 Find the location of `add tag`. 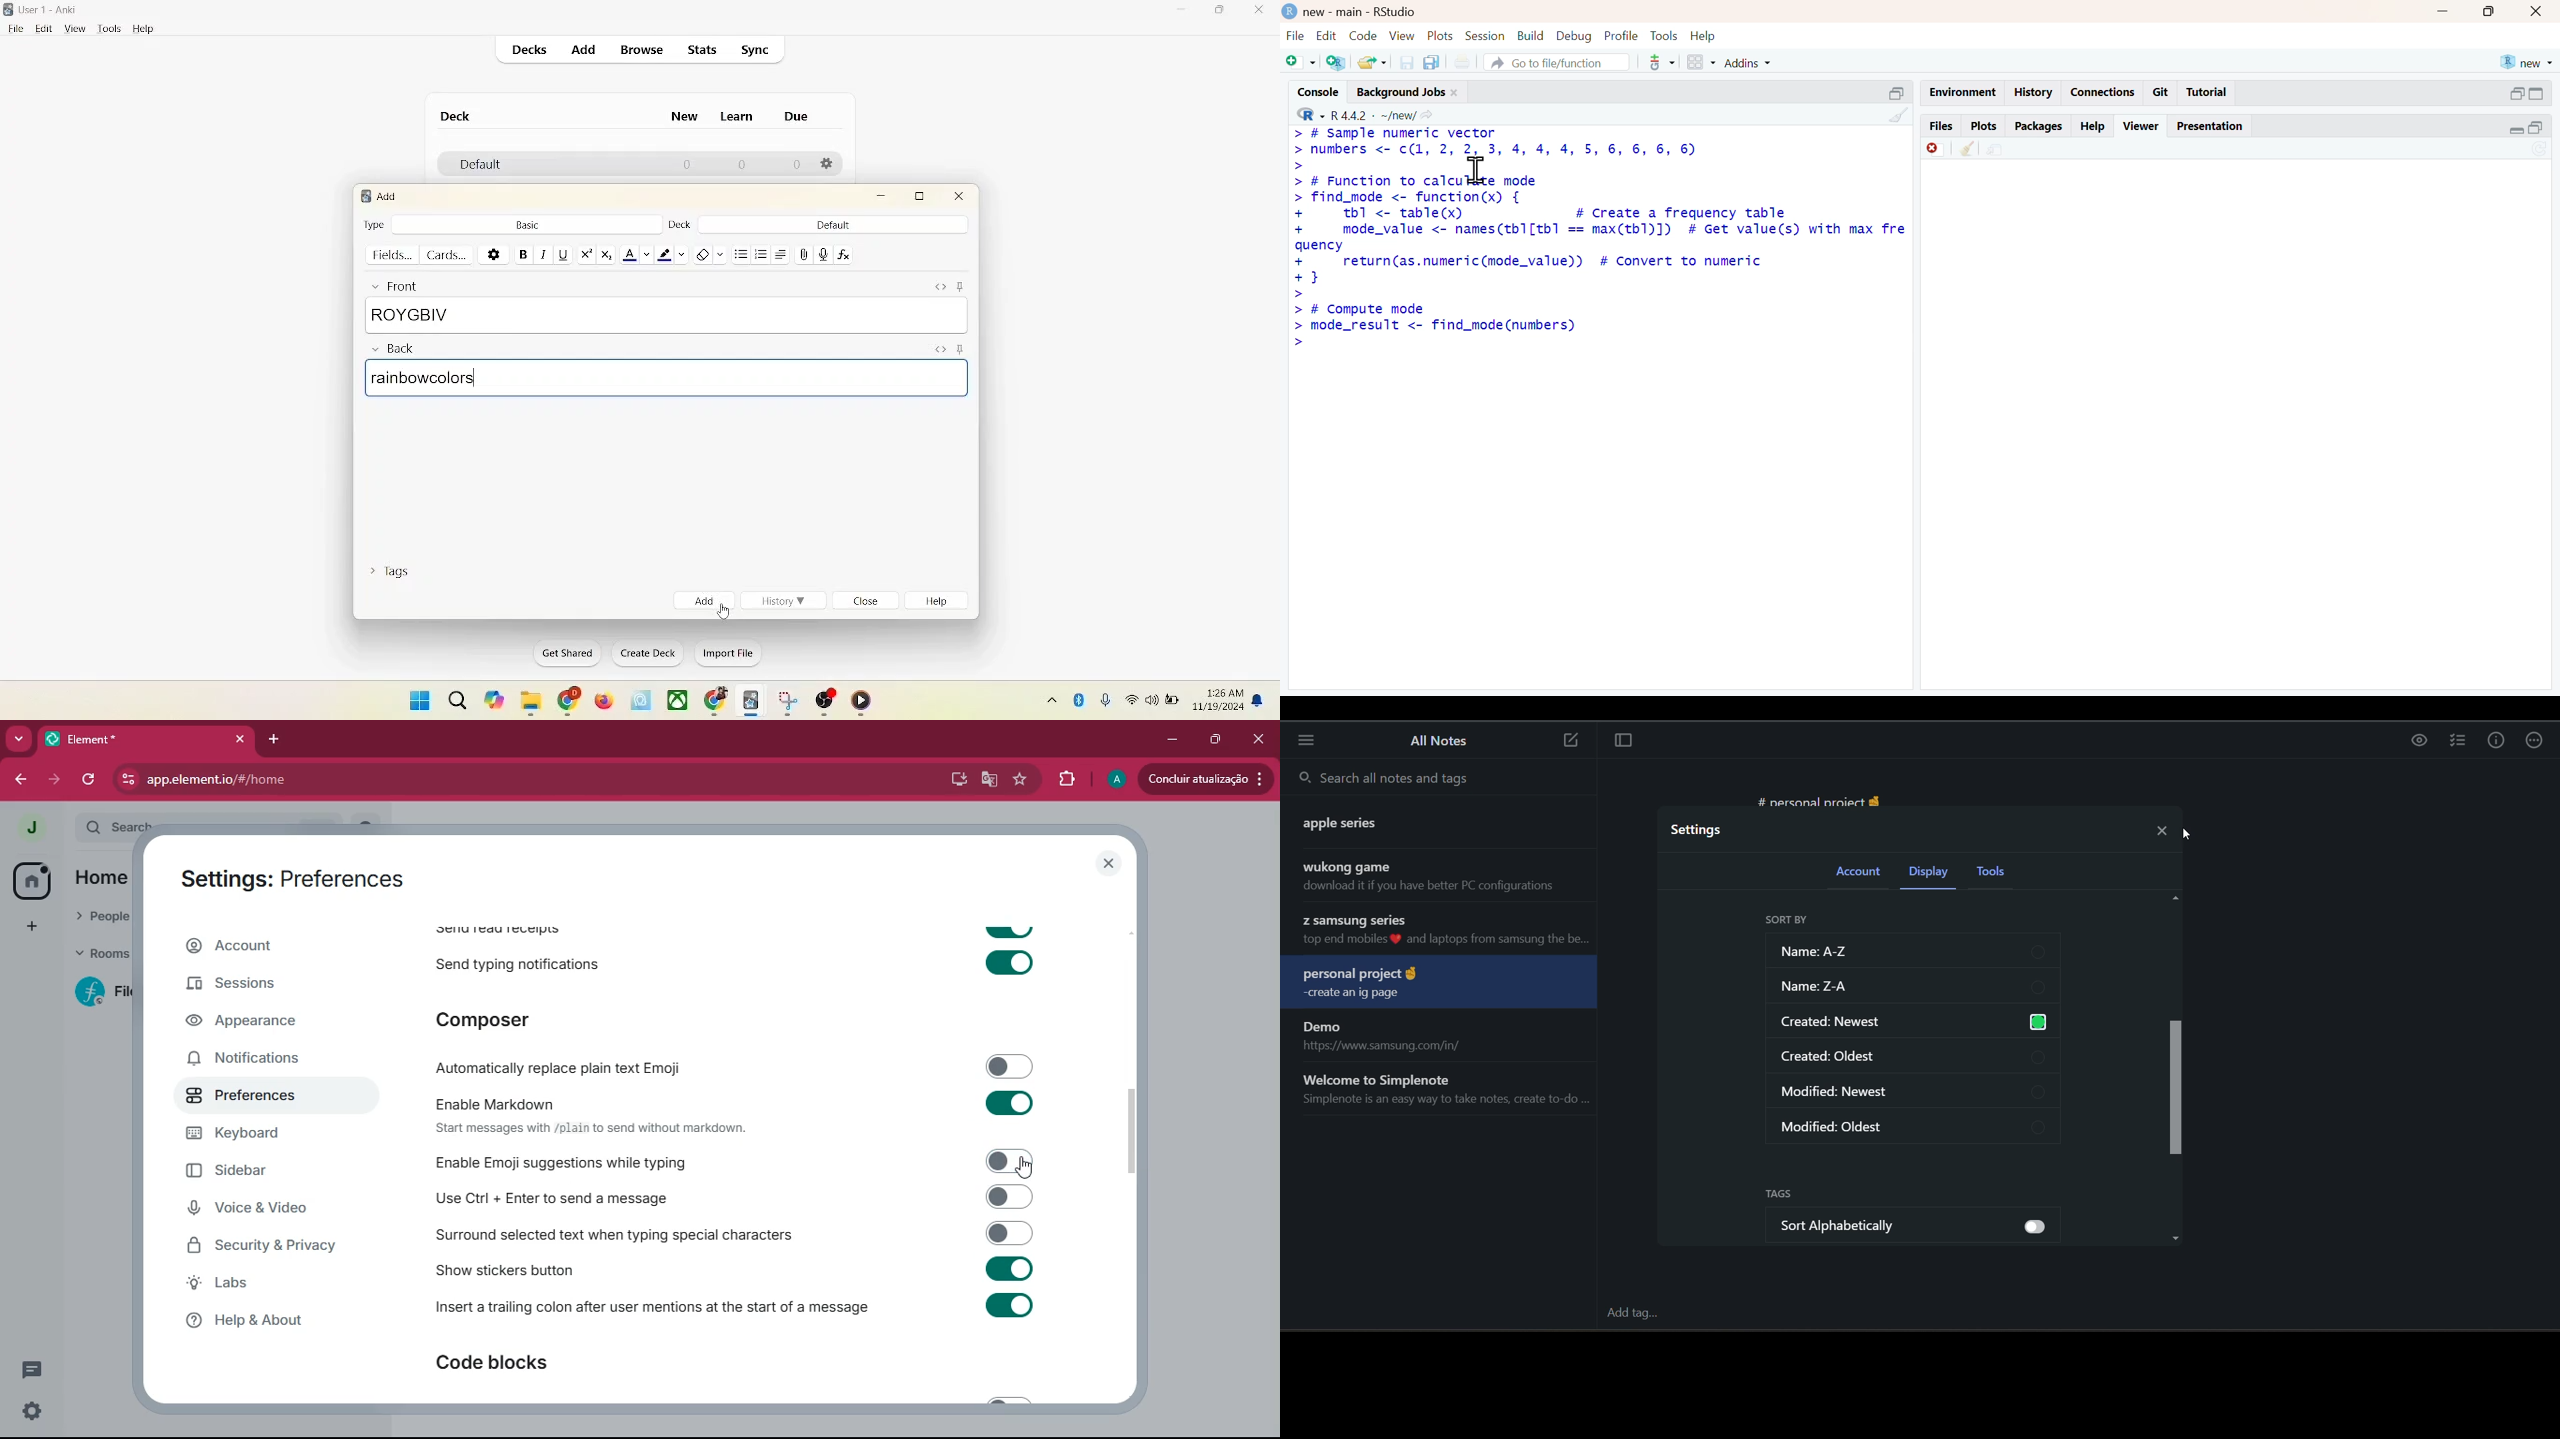

add tag is located at coordinates (1634, 1316).